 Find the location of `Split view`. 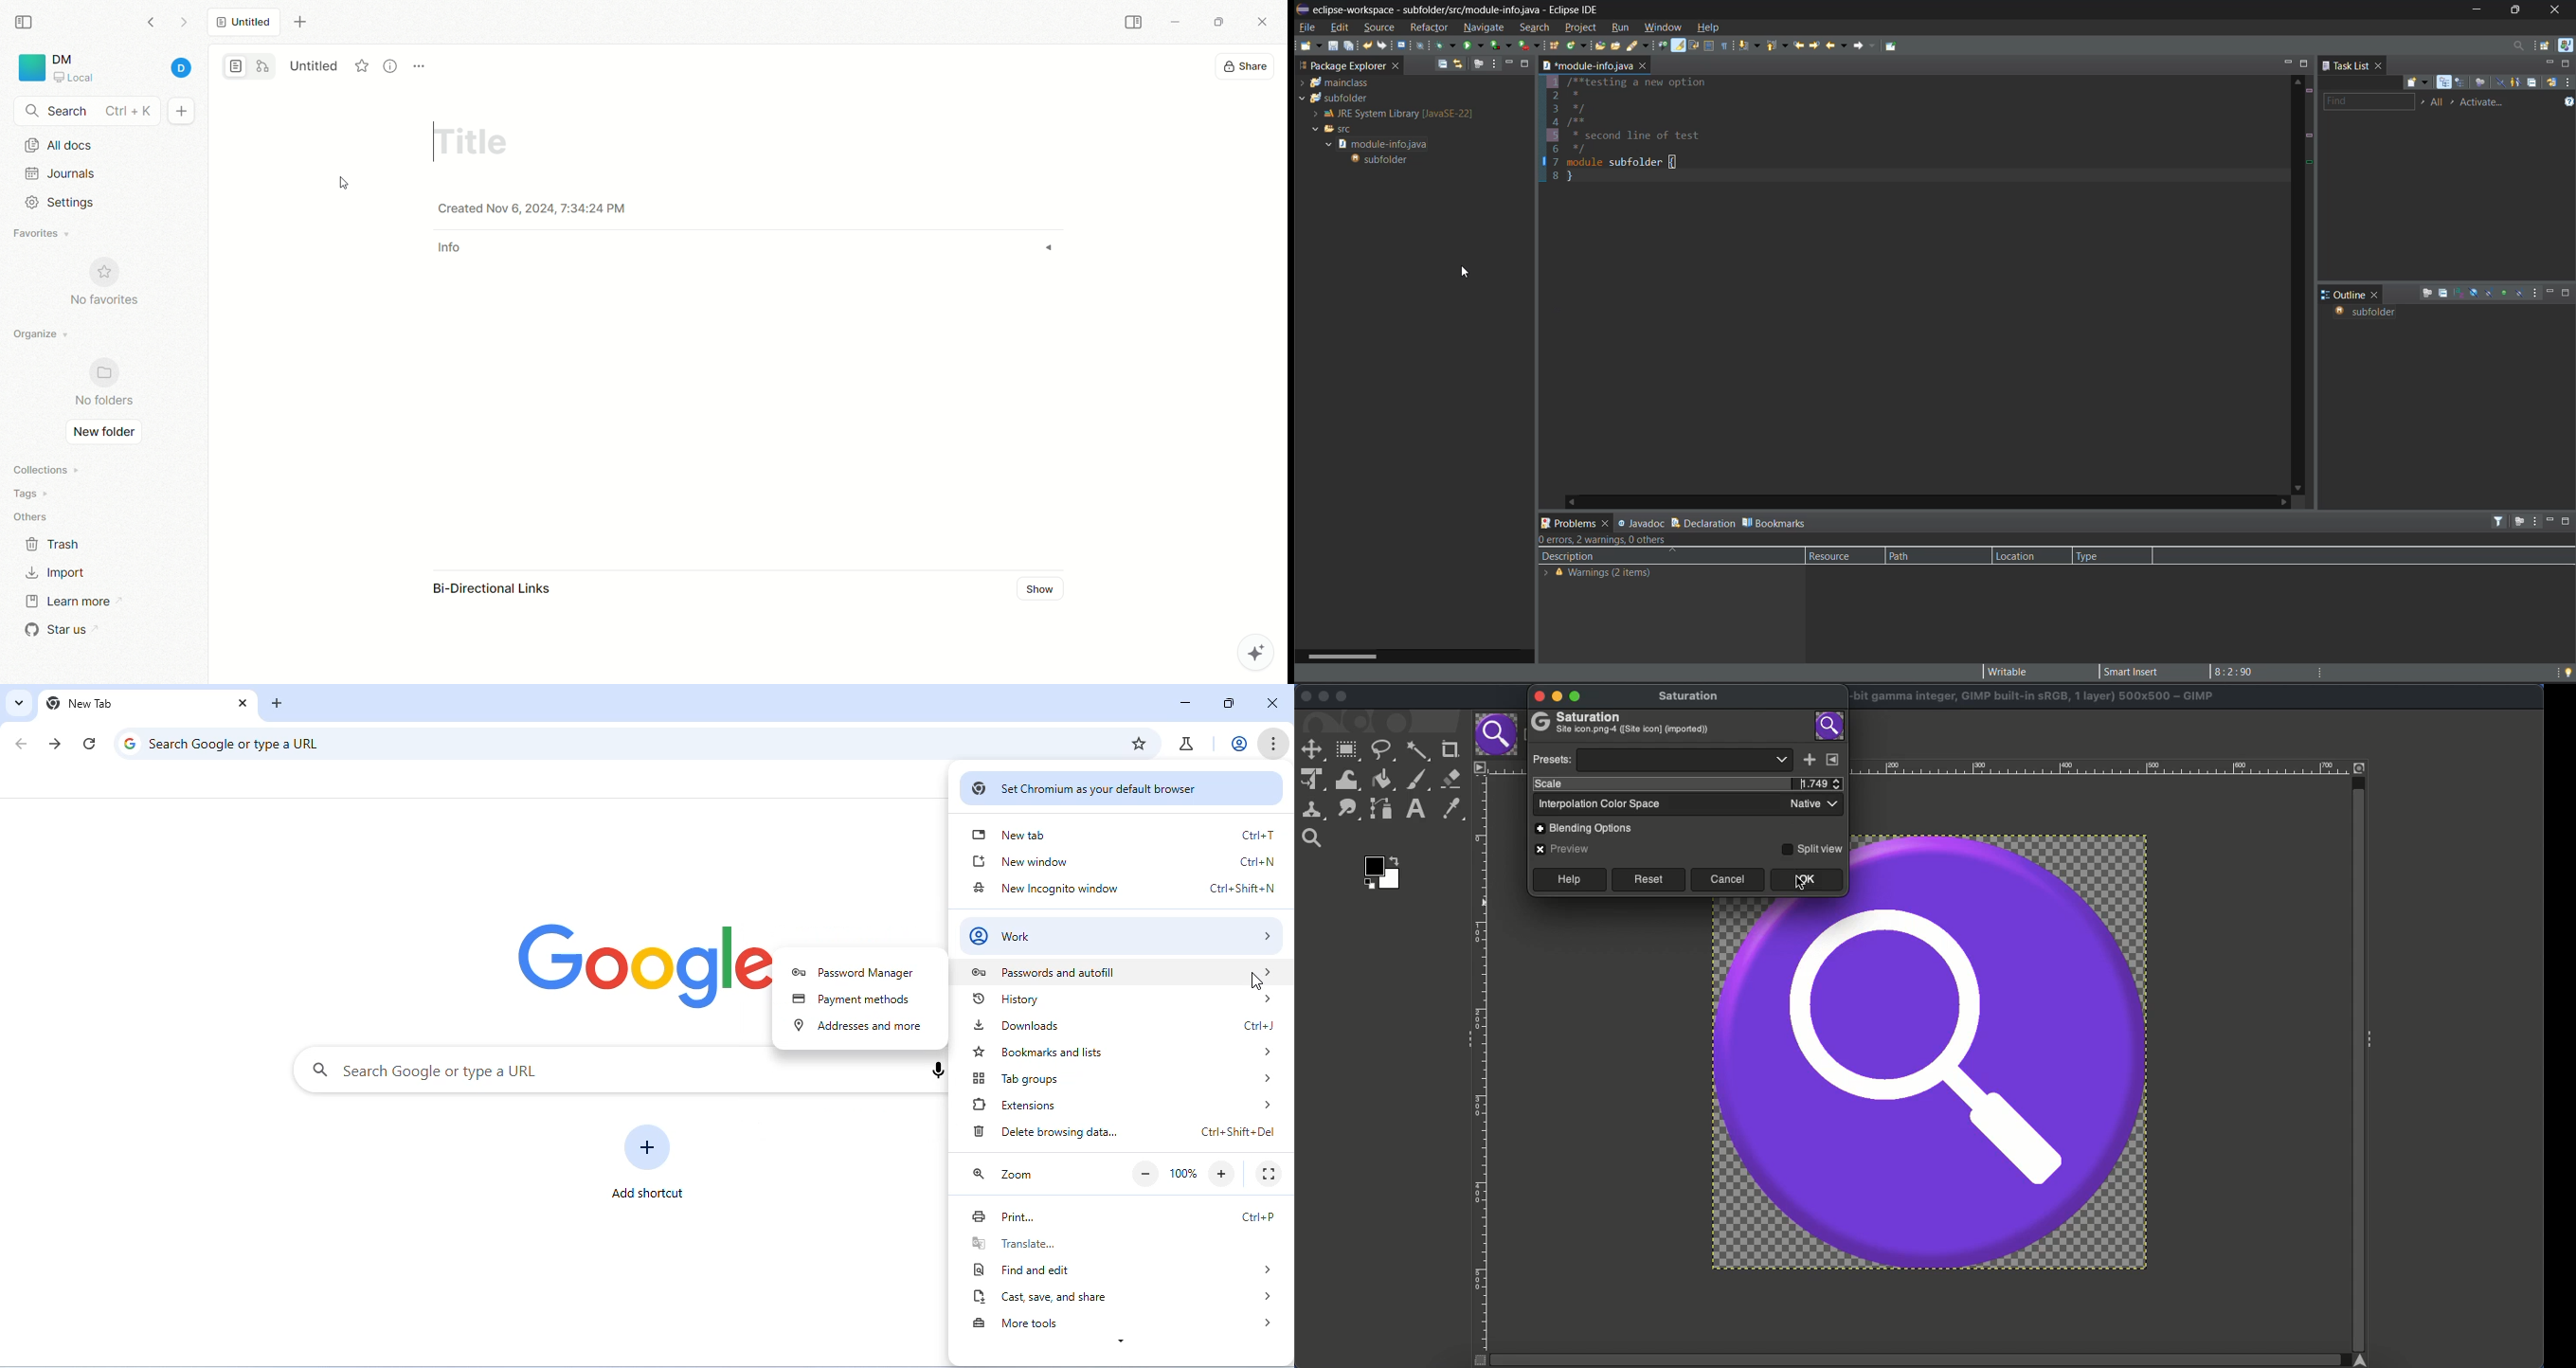

Split view is located at coordinates (1812, 848).